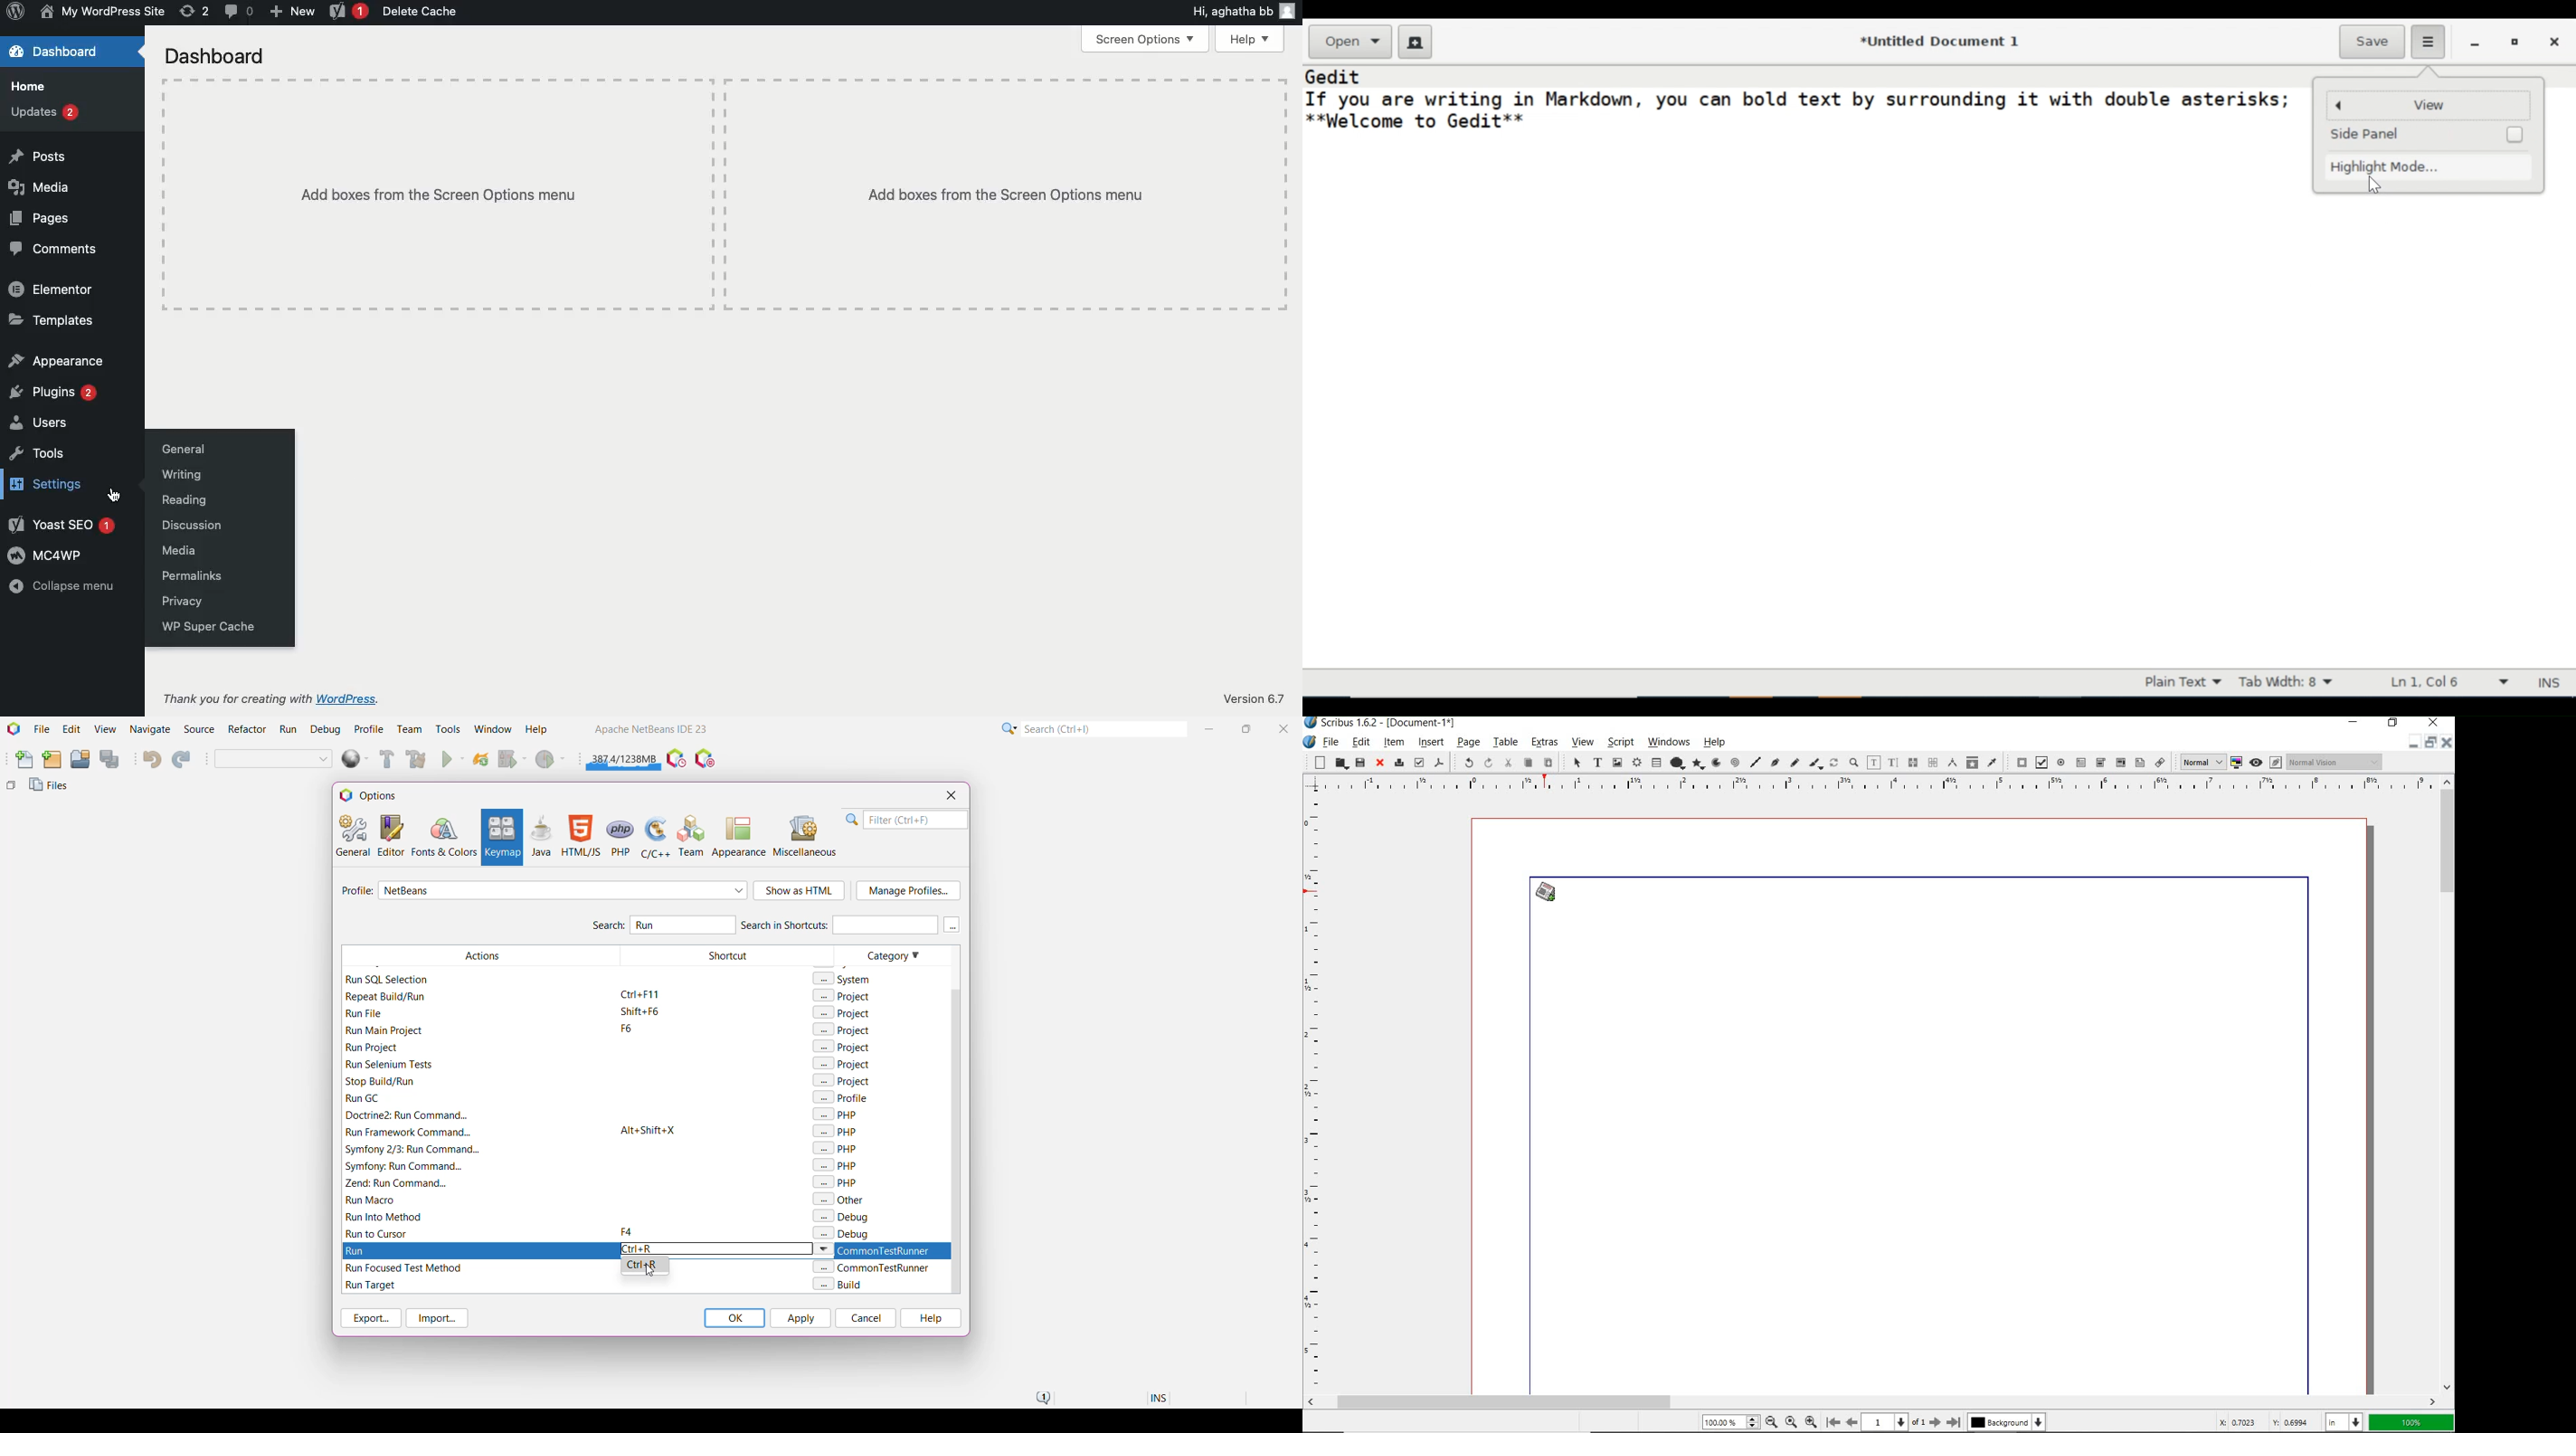  I want to click on spiral, so click(1736, 762).